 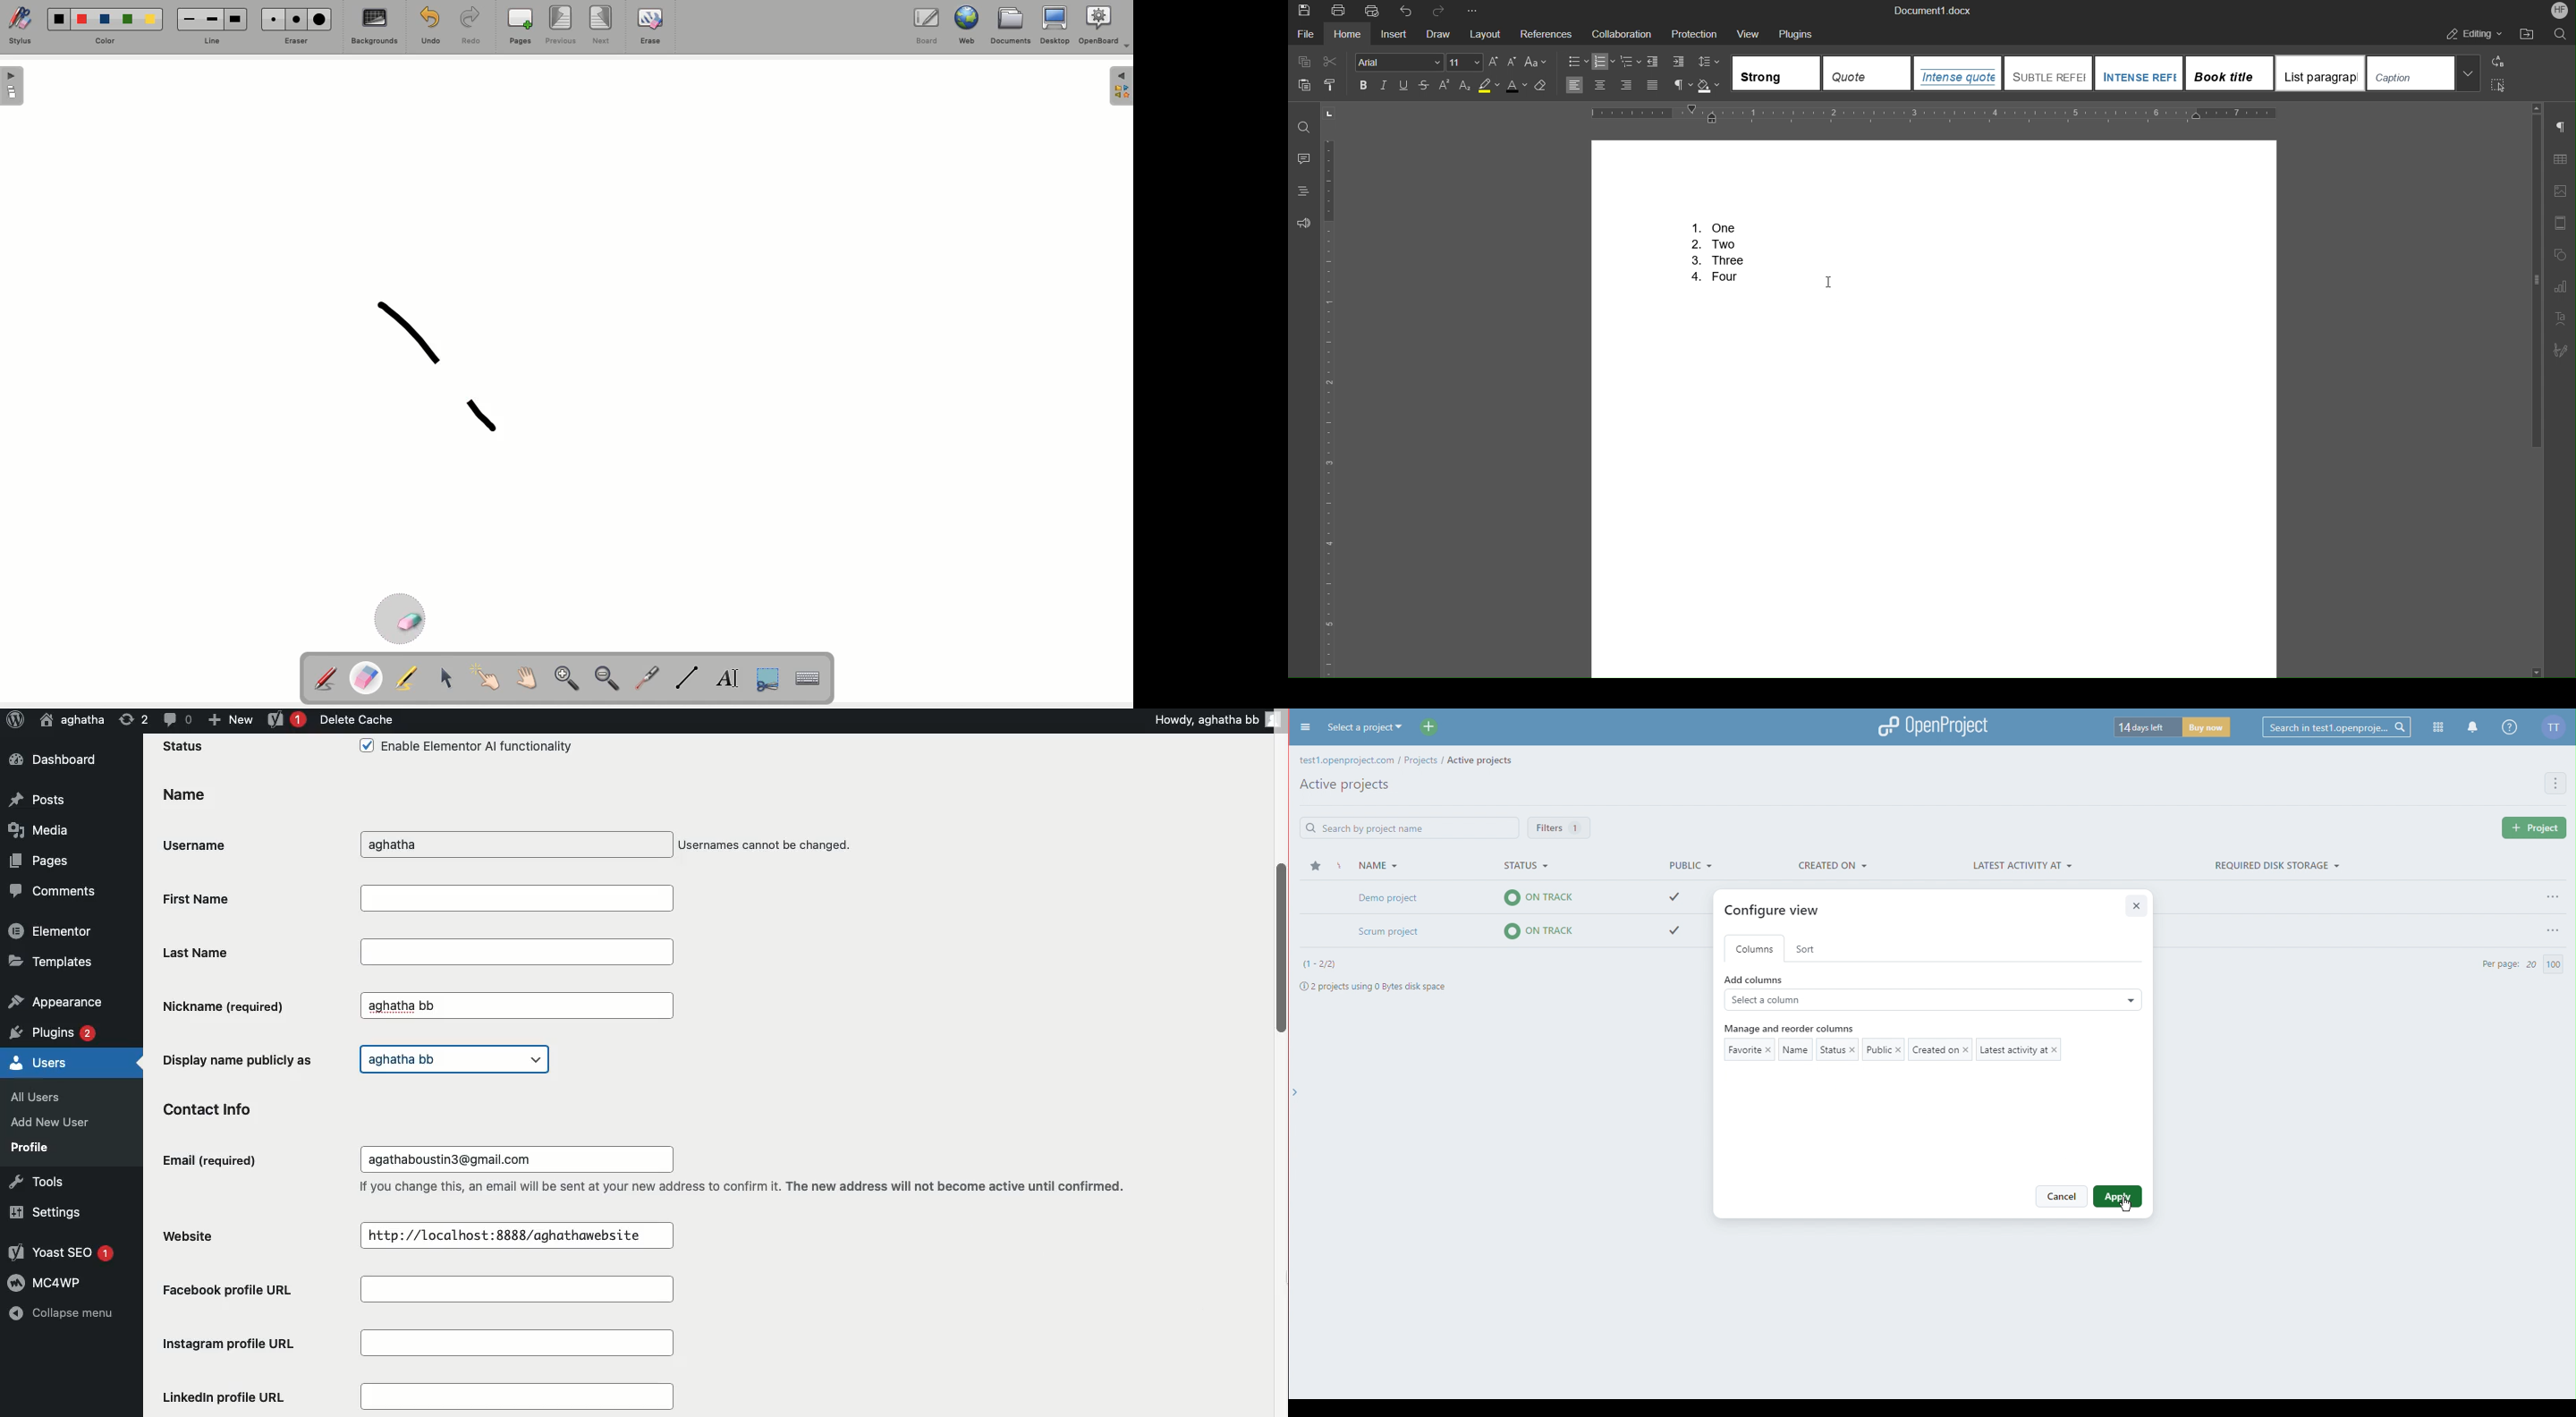 What do you see at coordinates (242, 1058) in the screenshot?
I see `Display name publicly as` at bounding box center [242, 1058].